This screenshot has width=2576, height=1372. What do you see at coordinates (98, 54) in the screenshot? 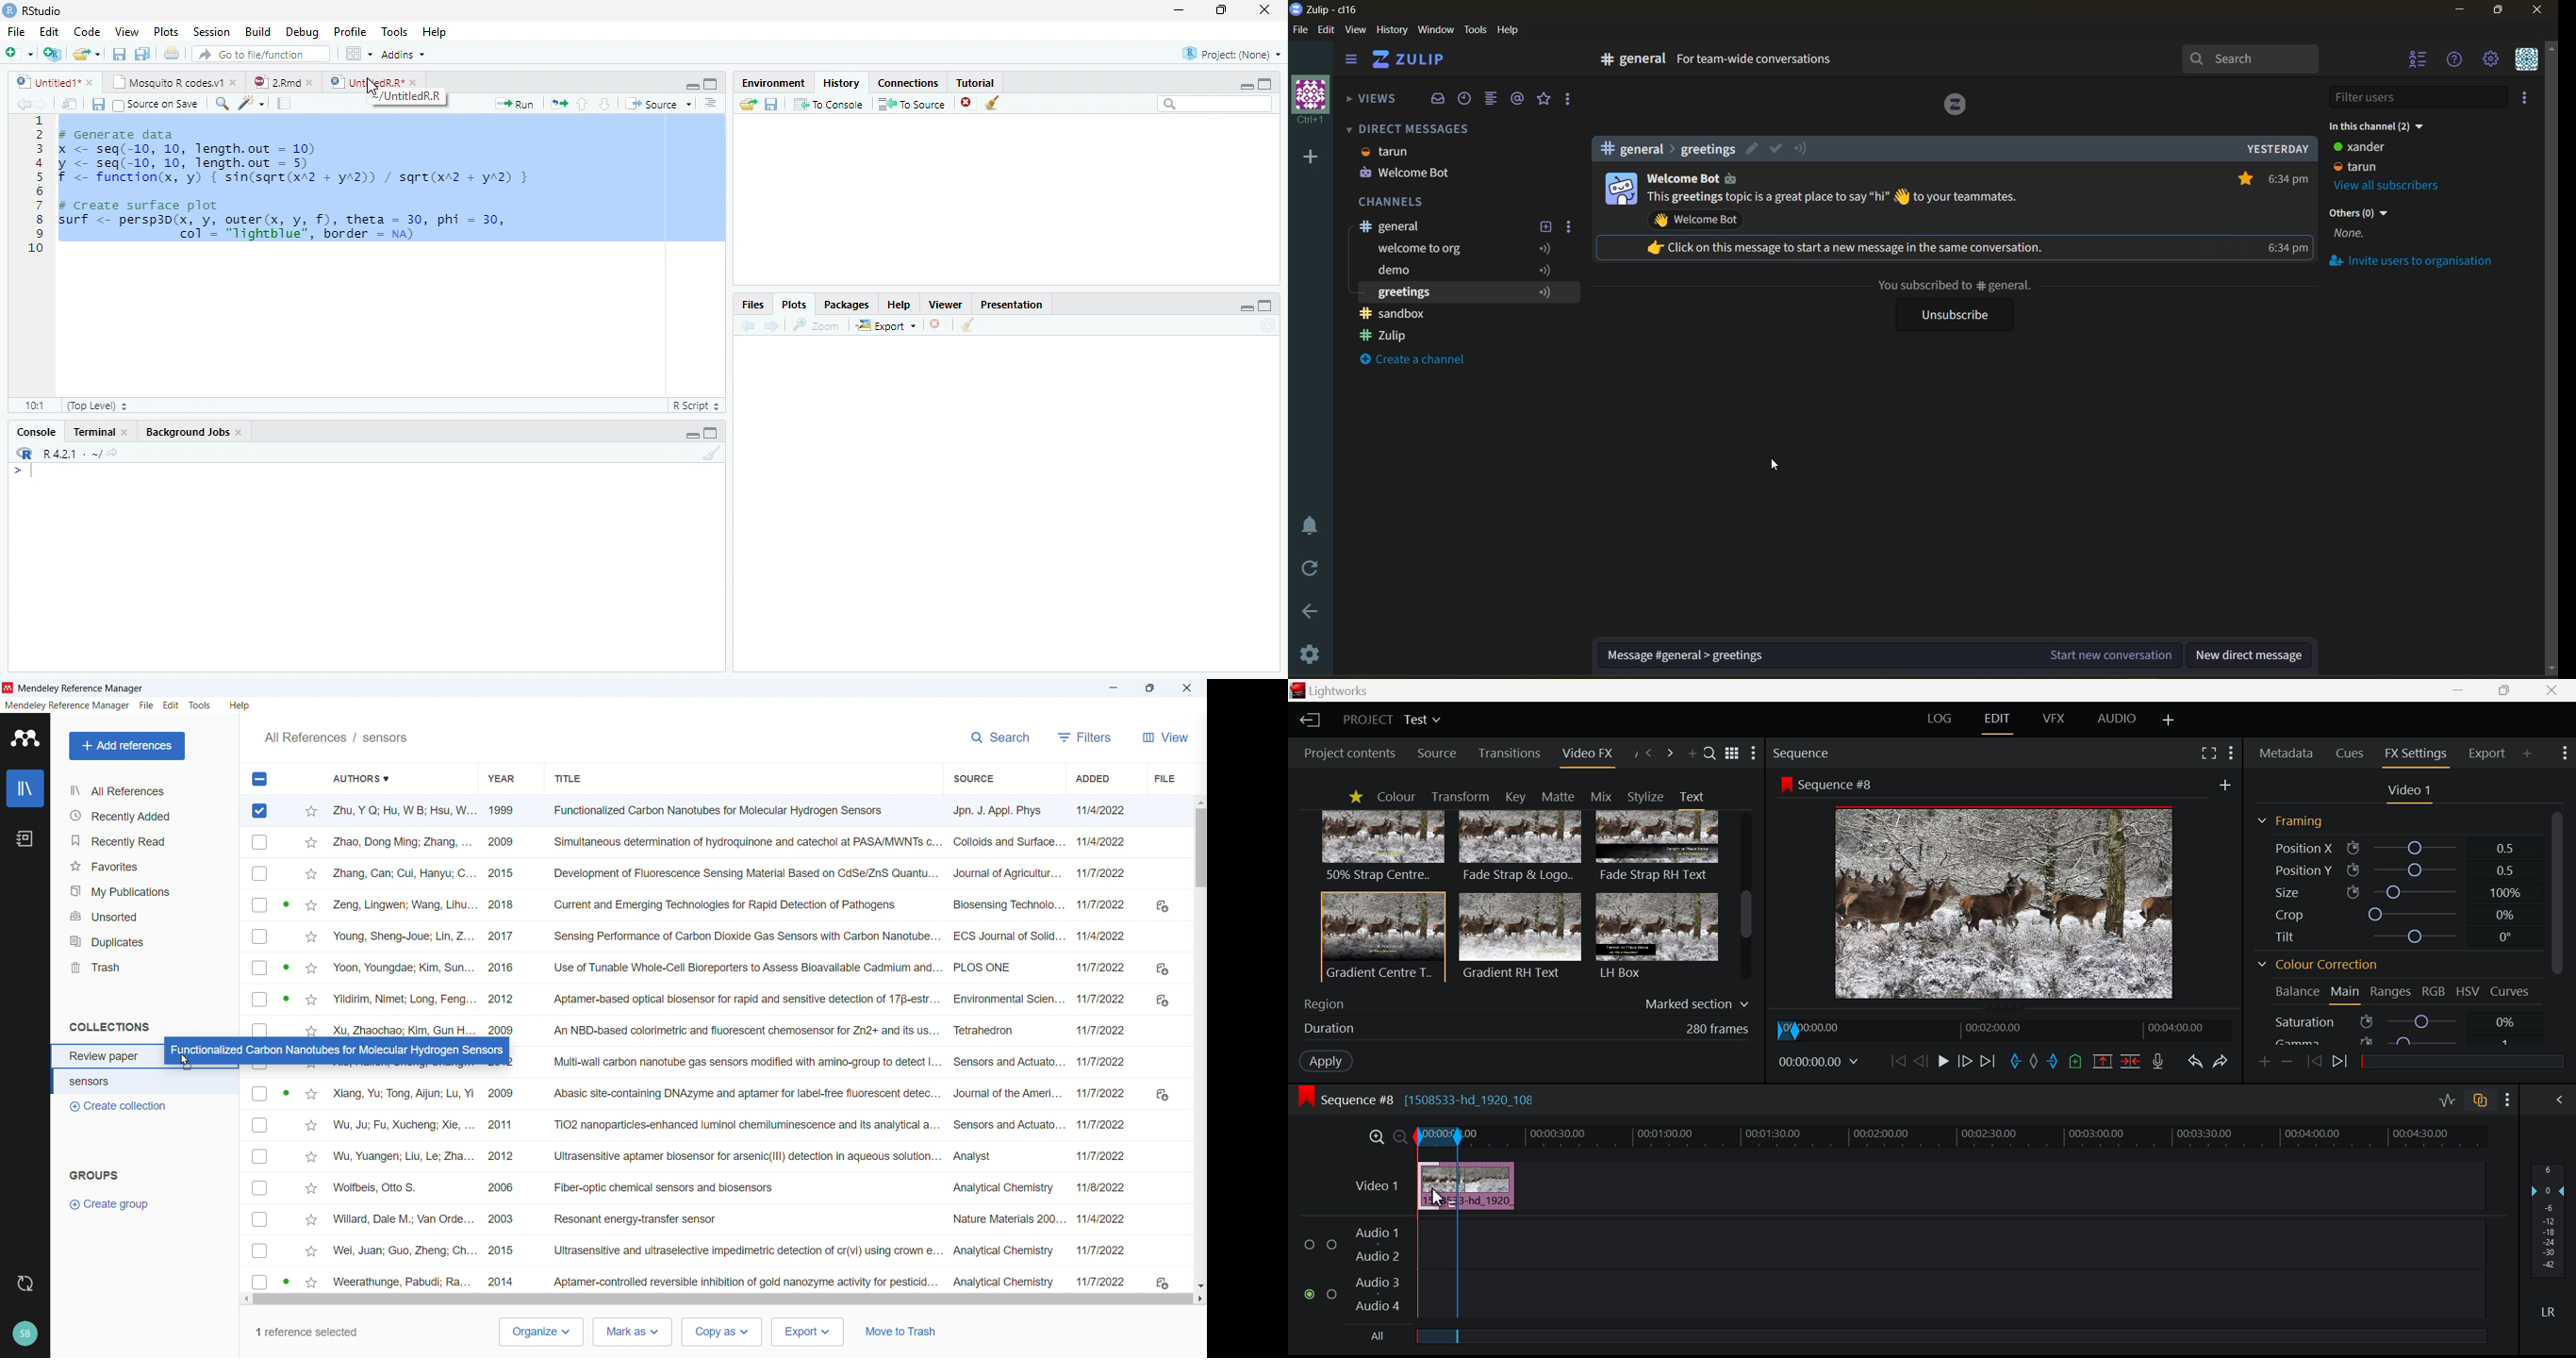
I see `Open recent files` at bounding box center [98, 54].